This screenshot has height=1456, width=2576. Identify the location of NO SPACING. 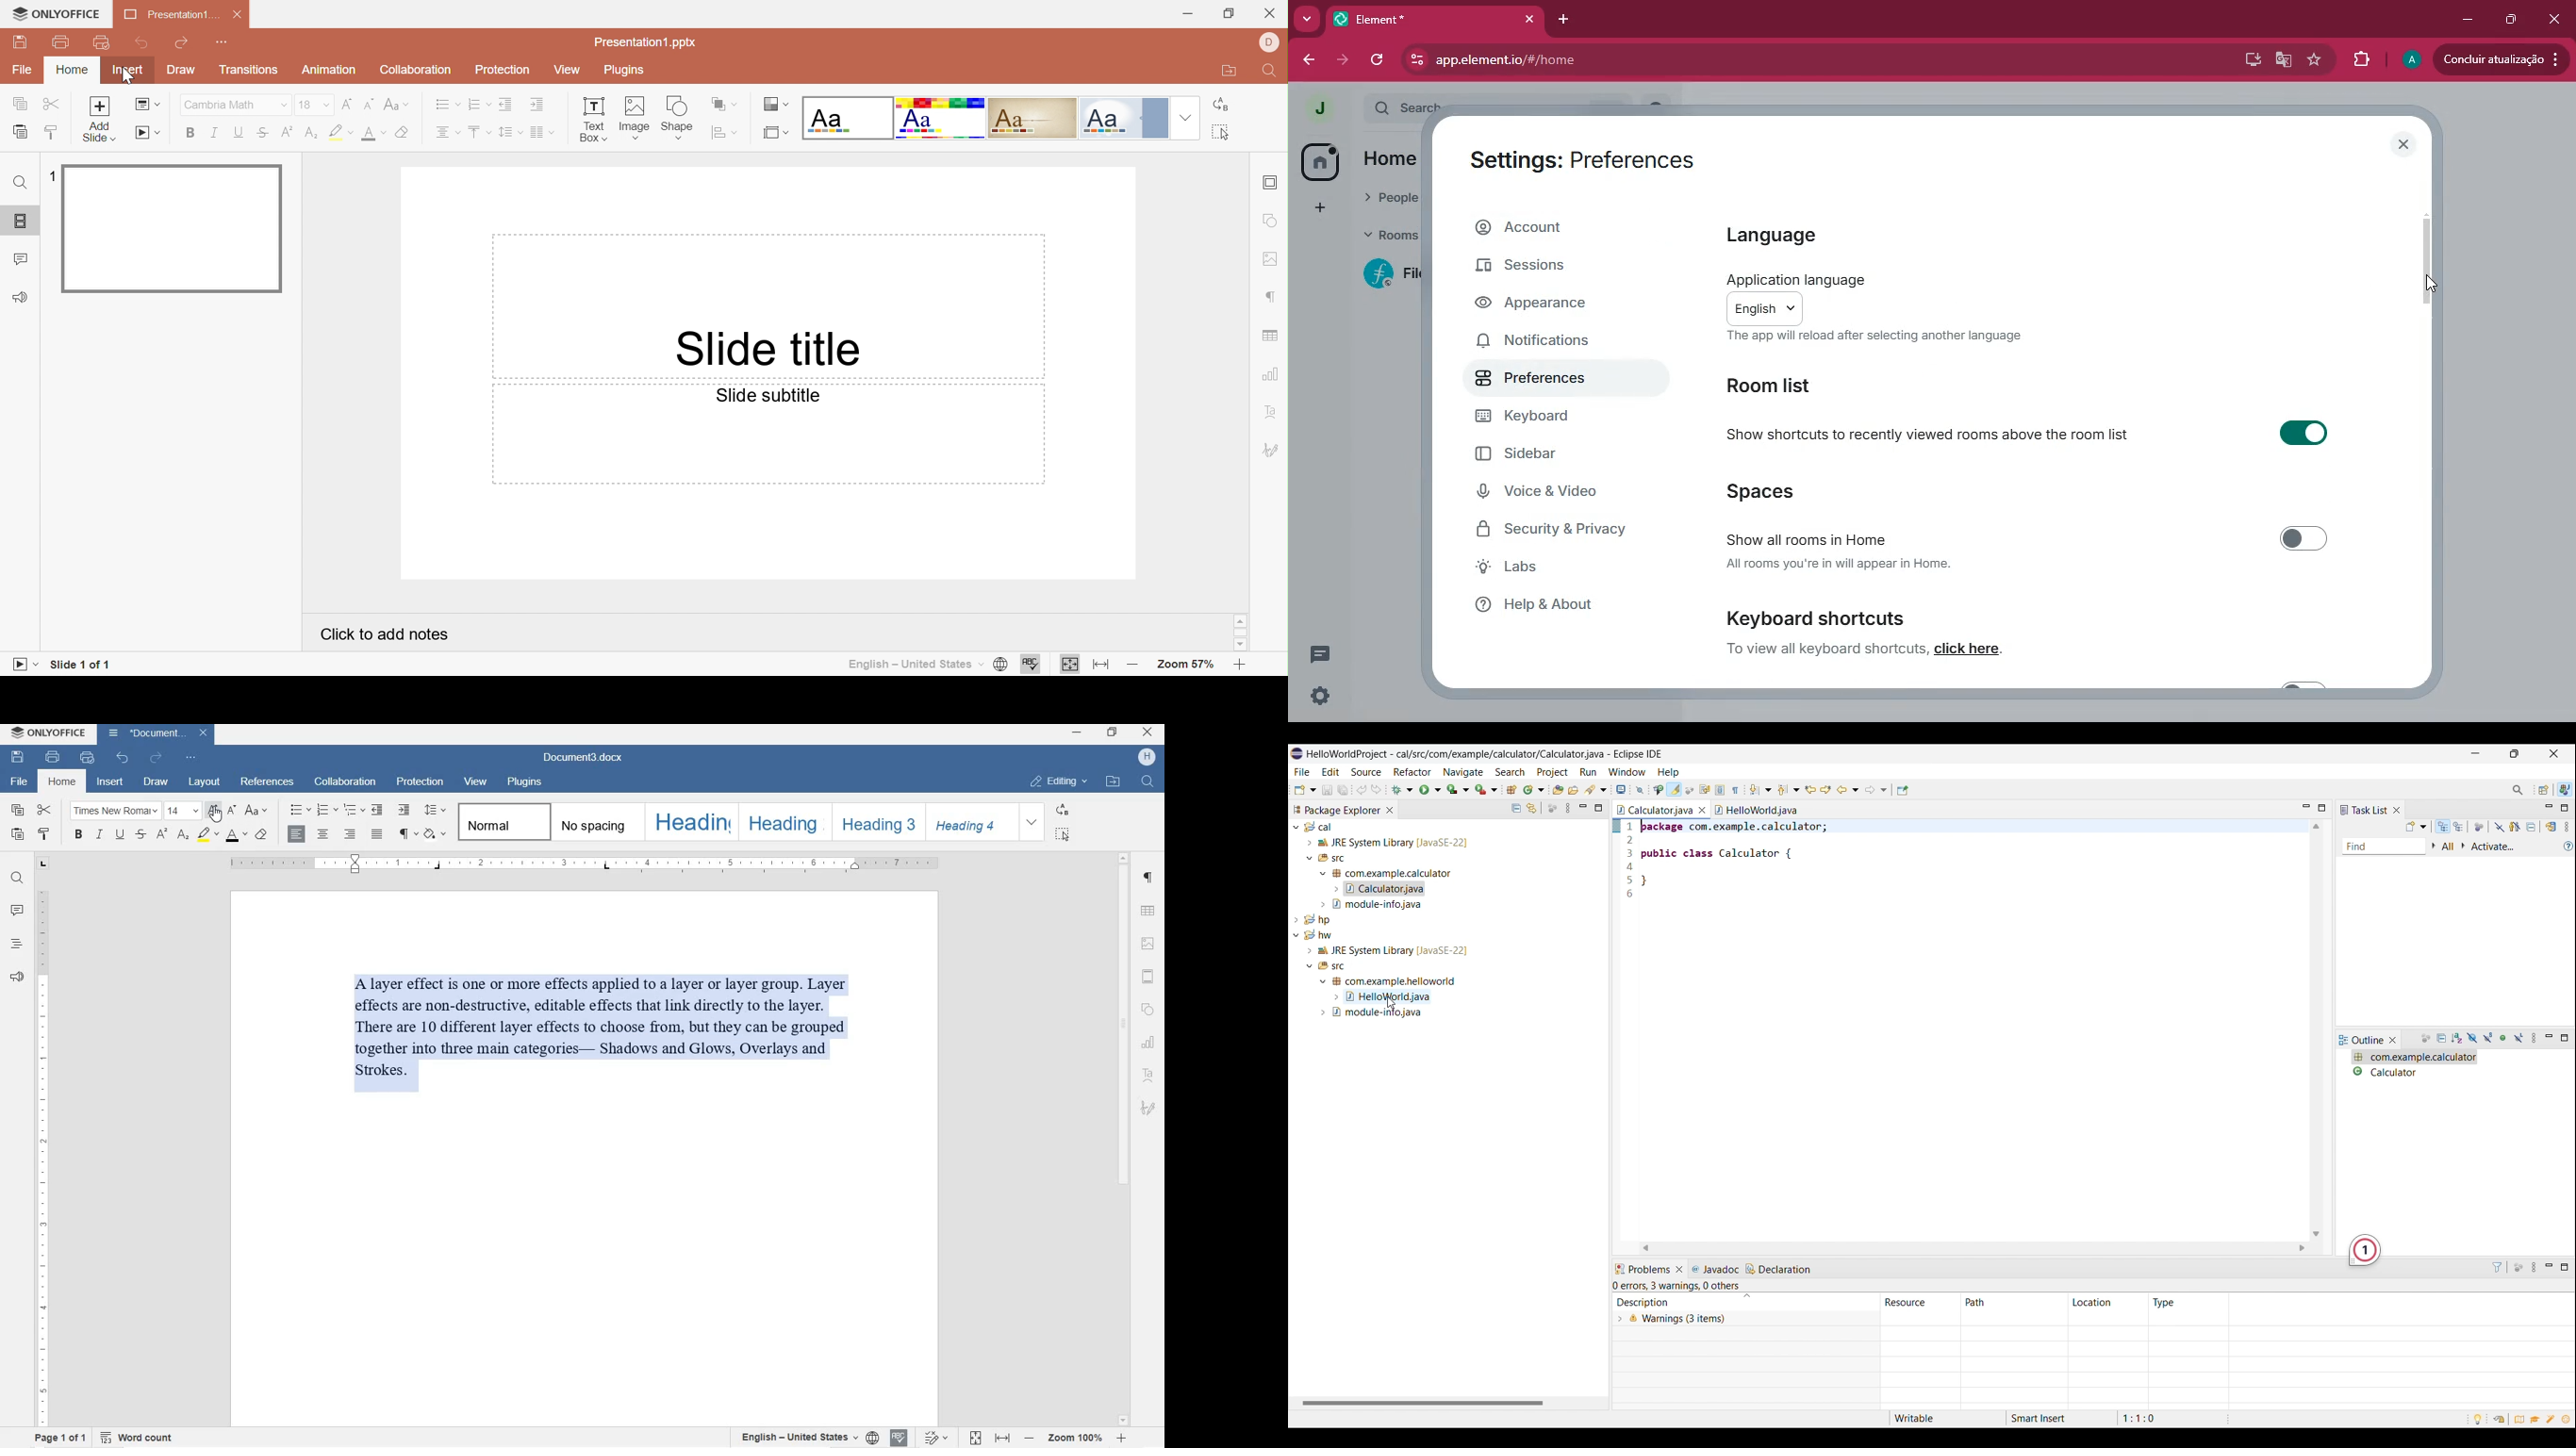
(594, 822).